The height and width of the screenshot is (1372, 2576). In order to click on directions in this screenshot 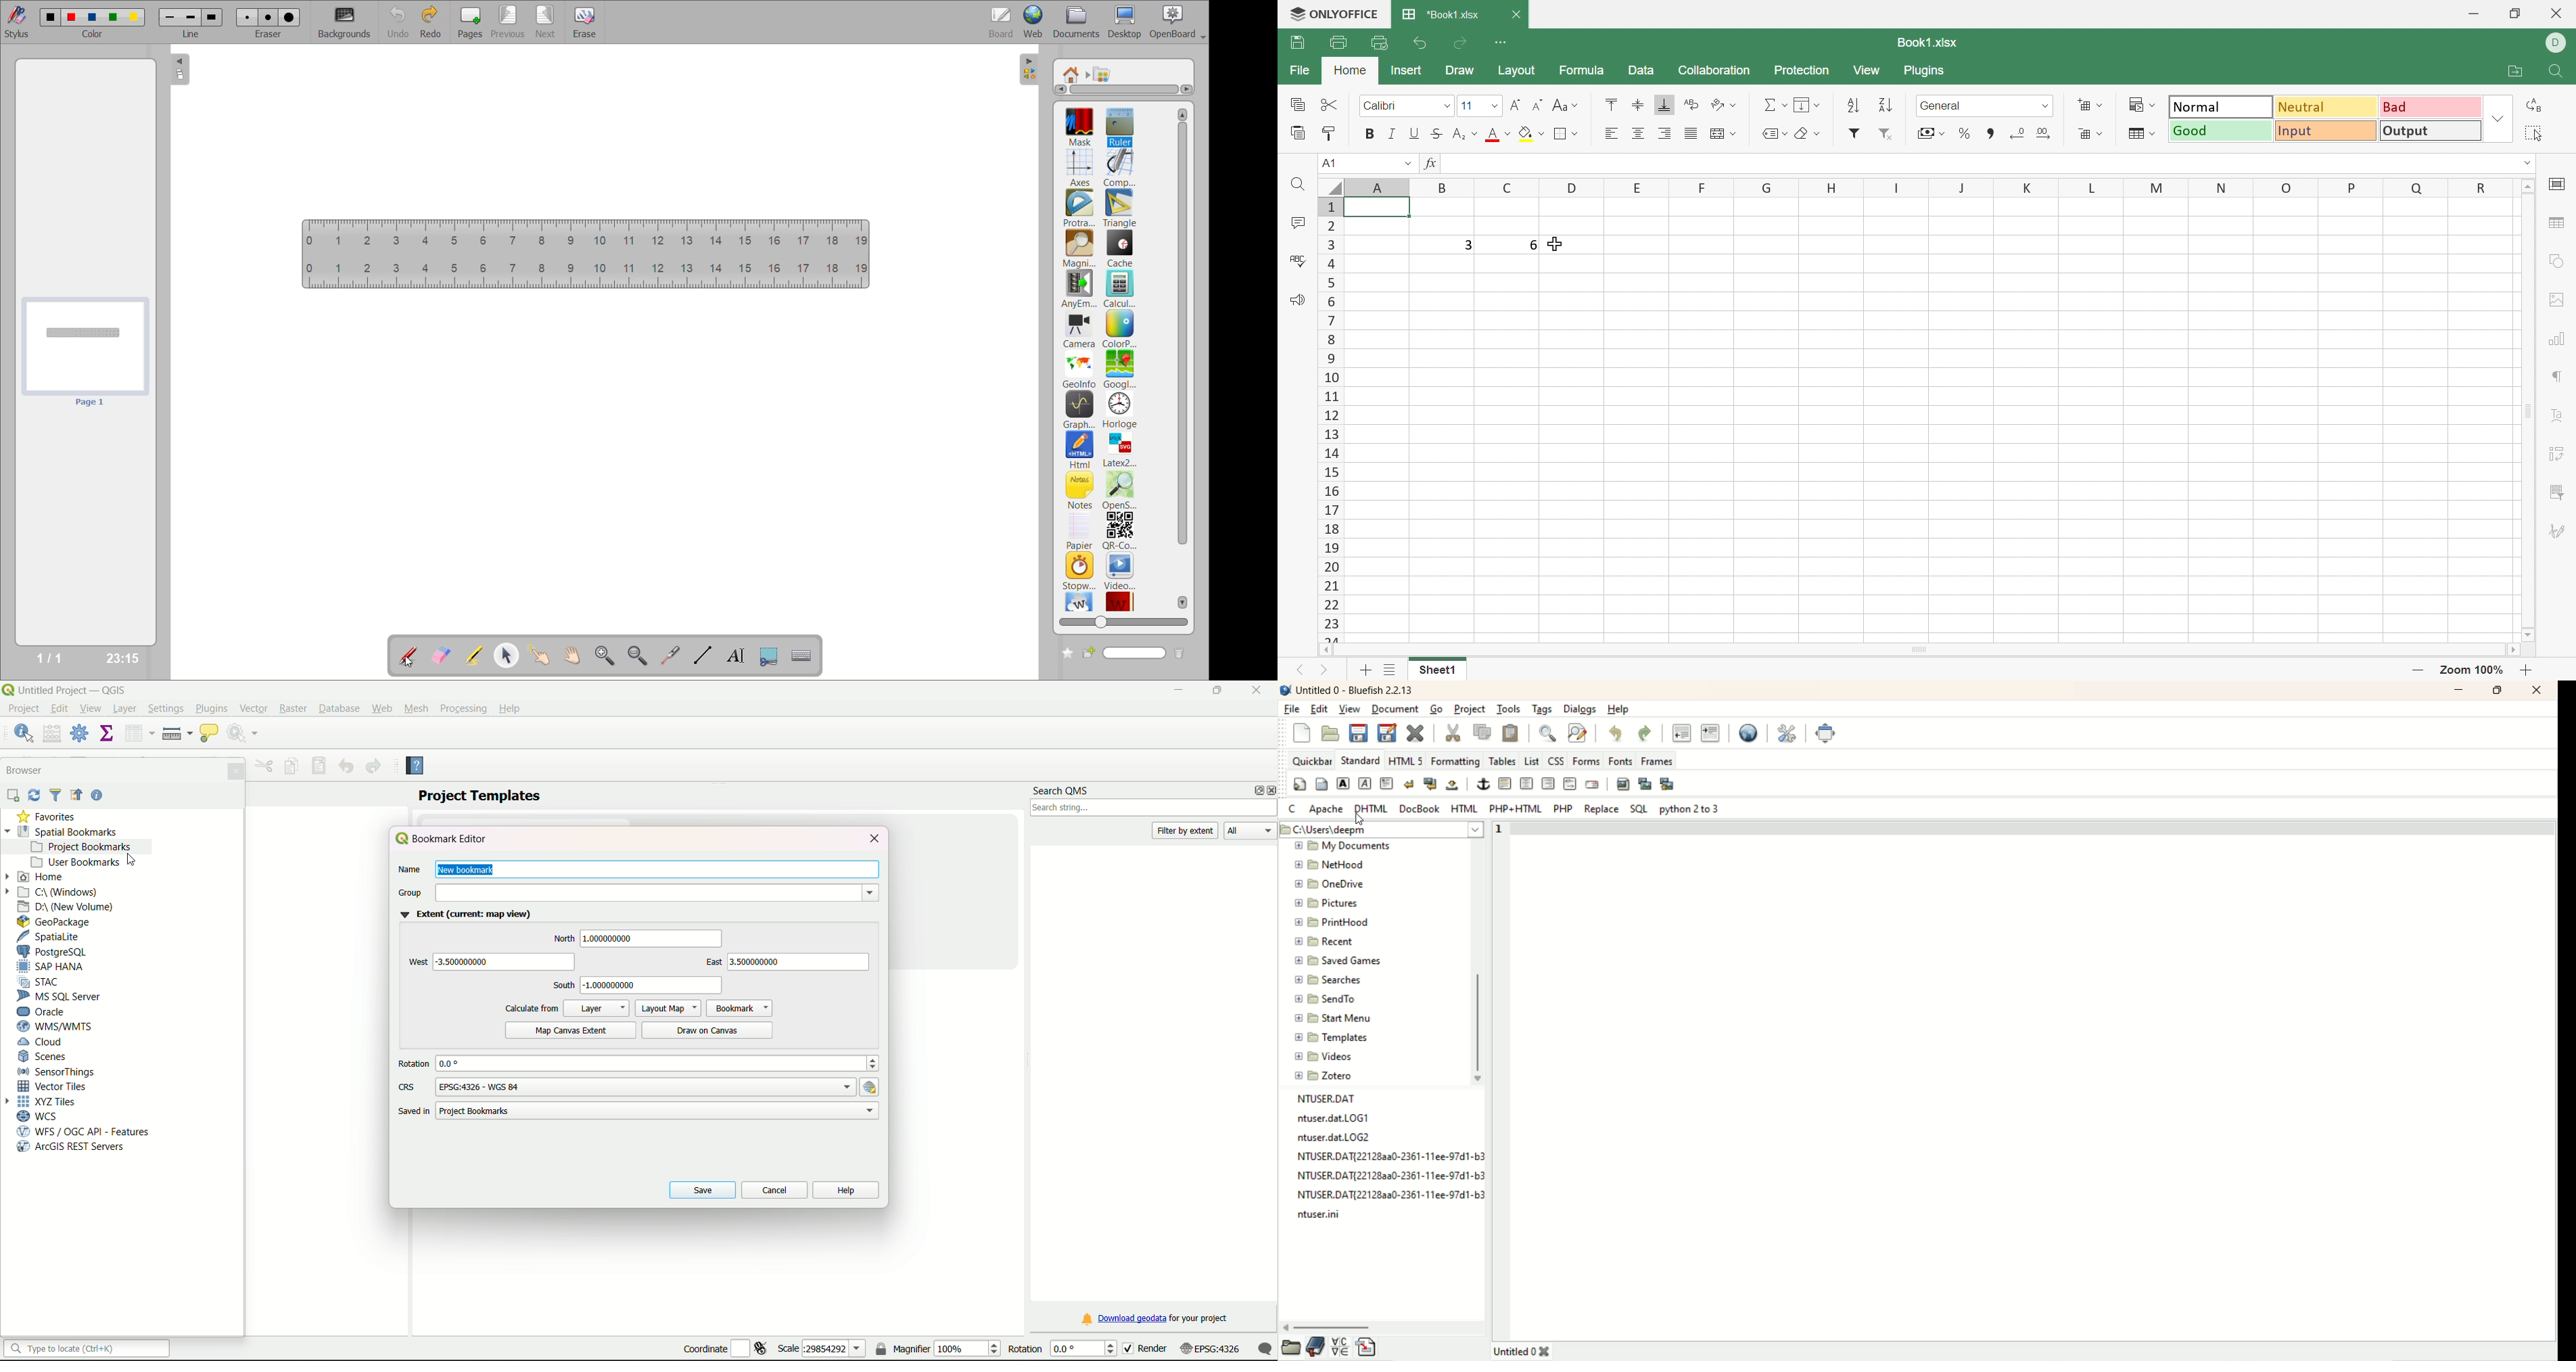, I will do `click(640, 960)`.